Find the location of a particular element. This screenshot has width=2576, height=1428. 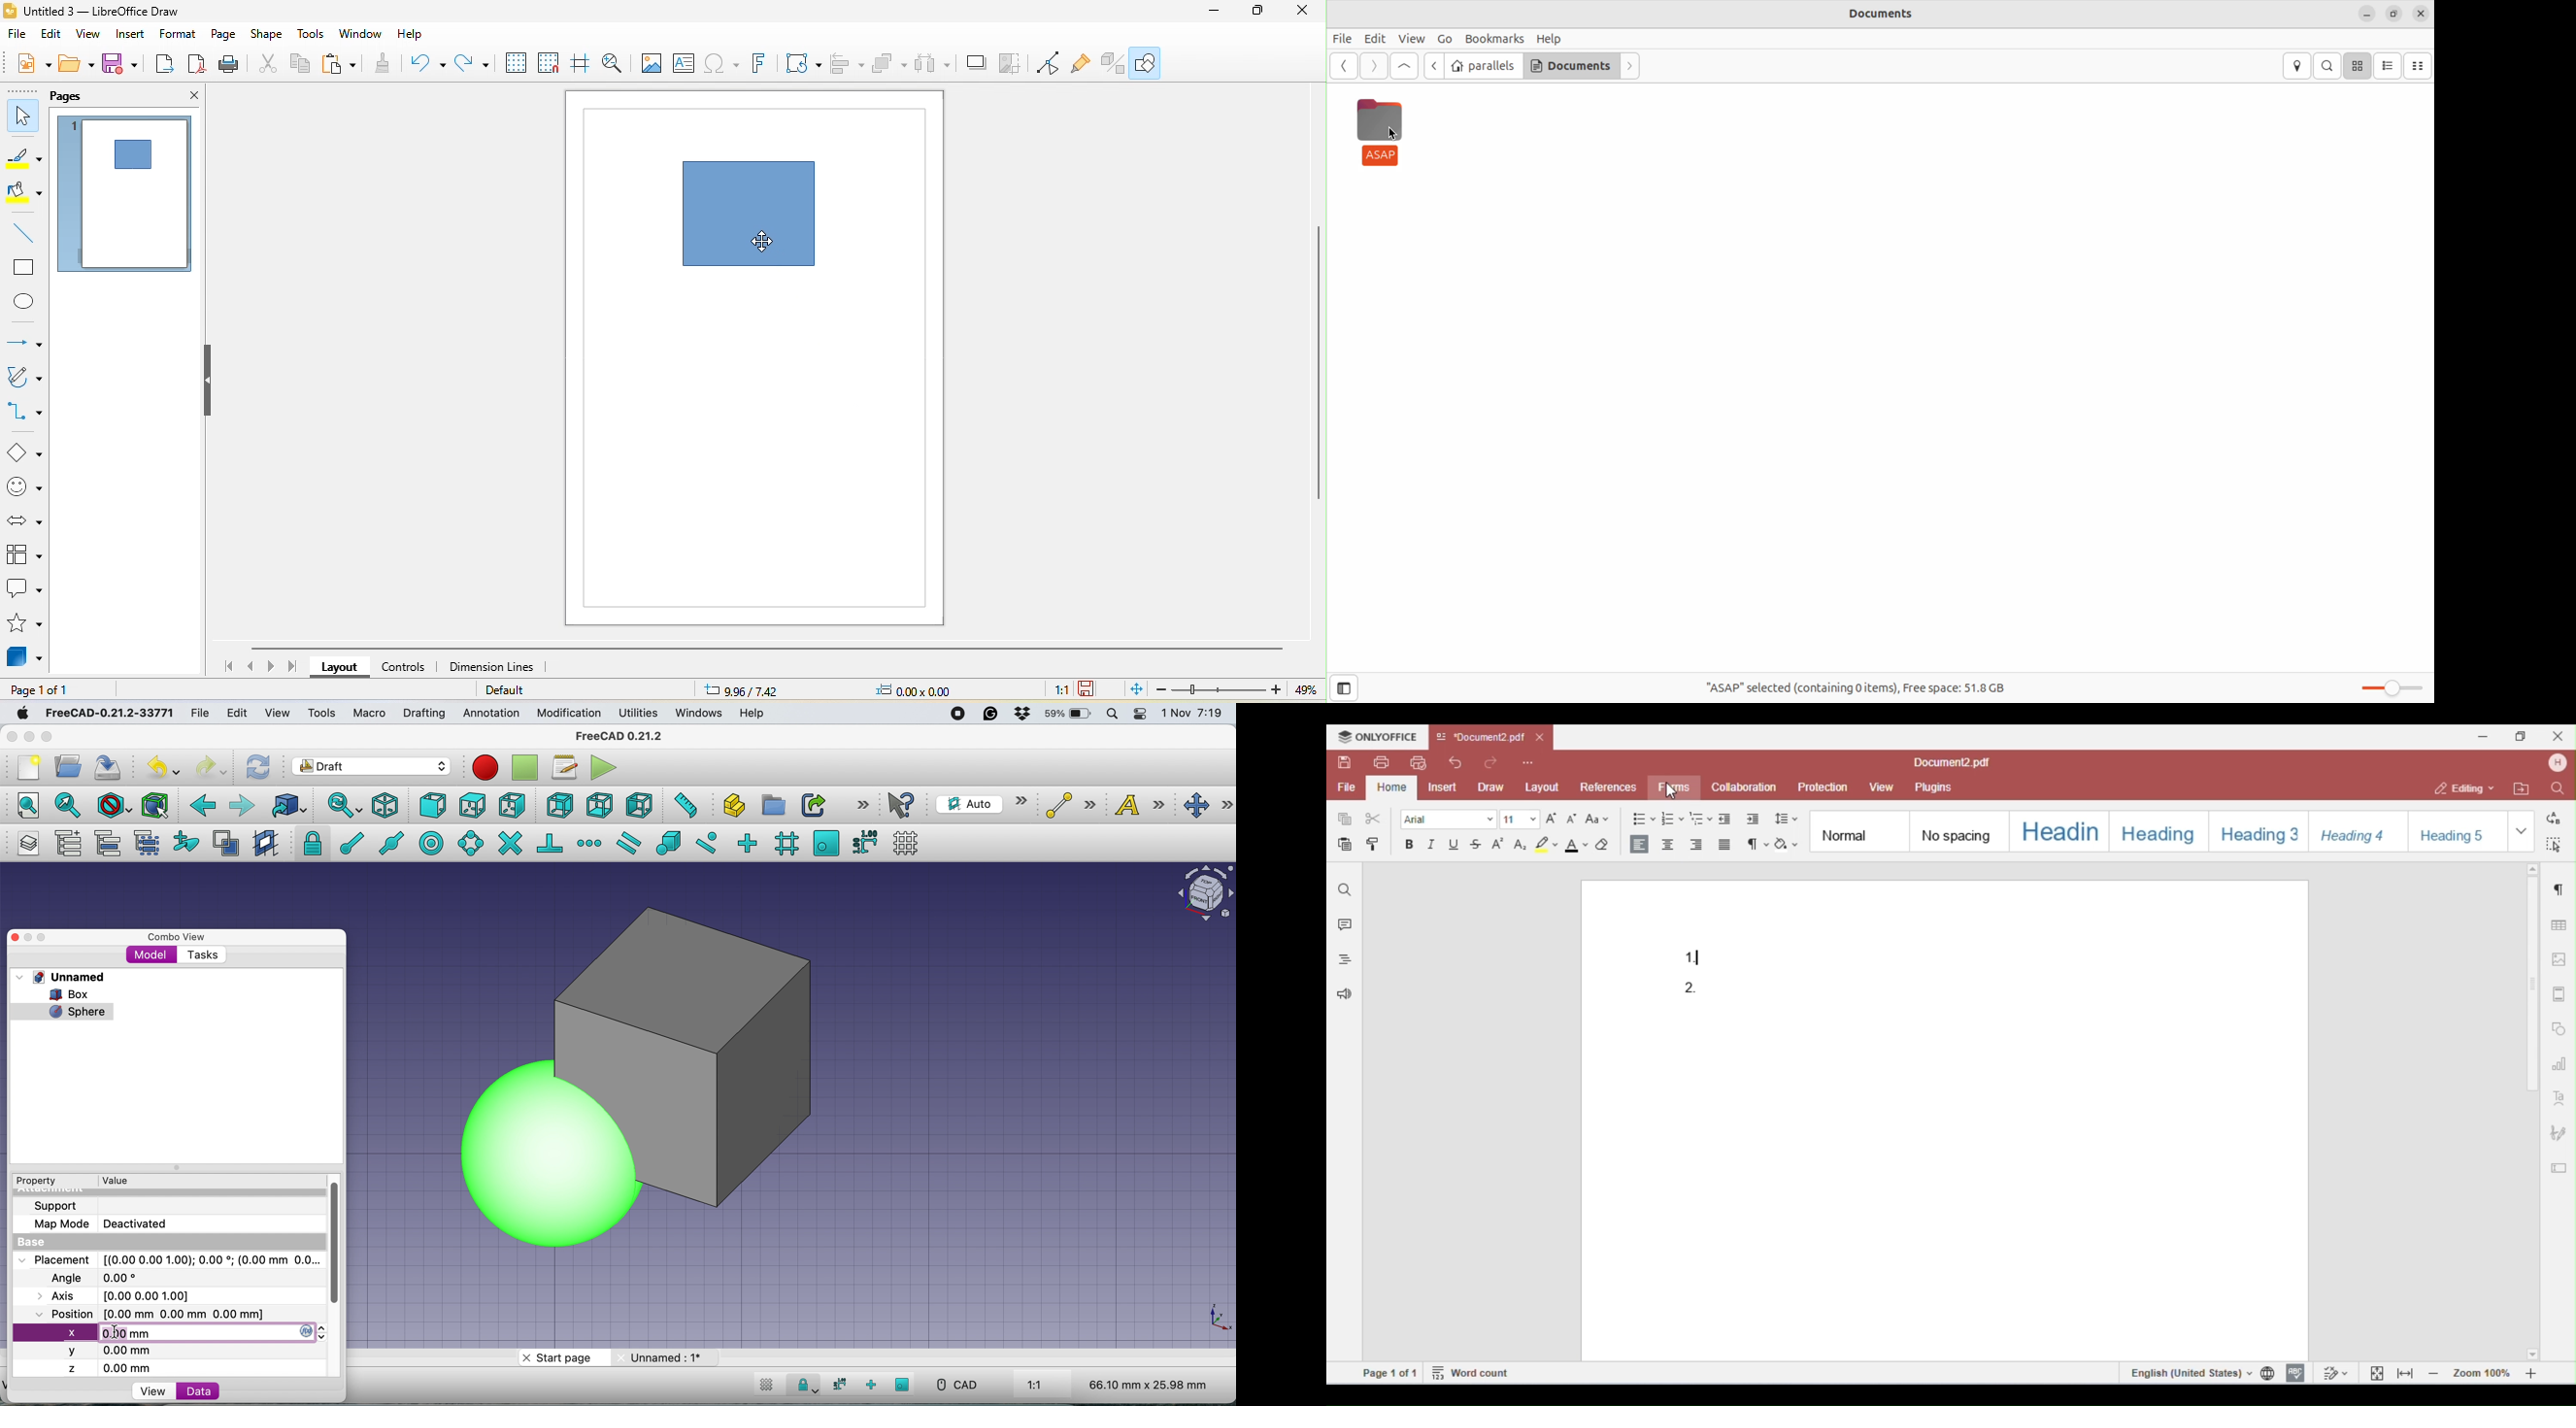

"ASAP" selected(containing 0 items), Free space: 51.8 GB is located at coordinates (1861, 684).